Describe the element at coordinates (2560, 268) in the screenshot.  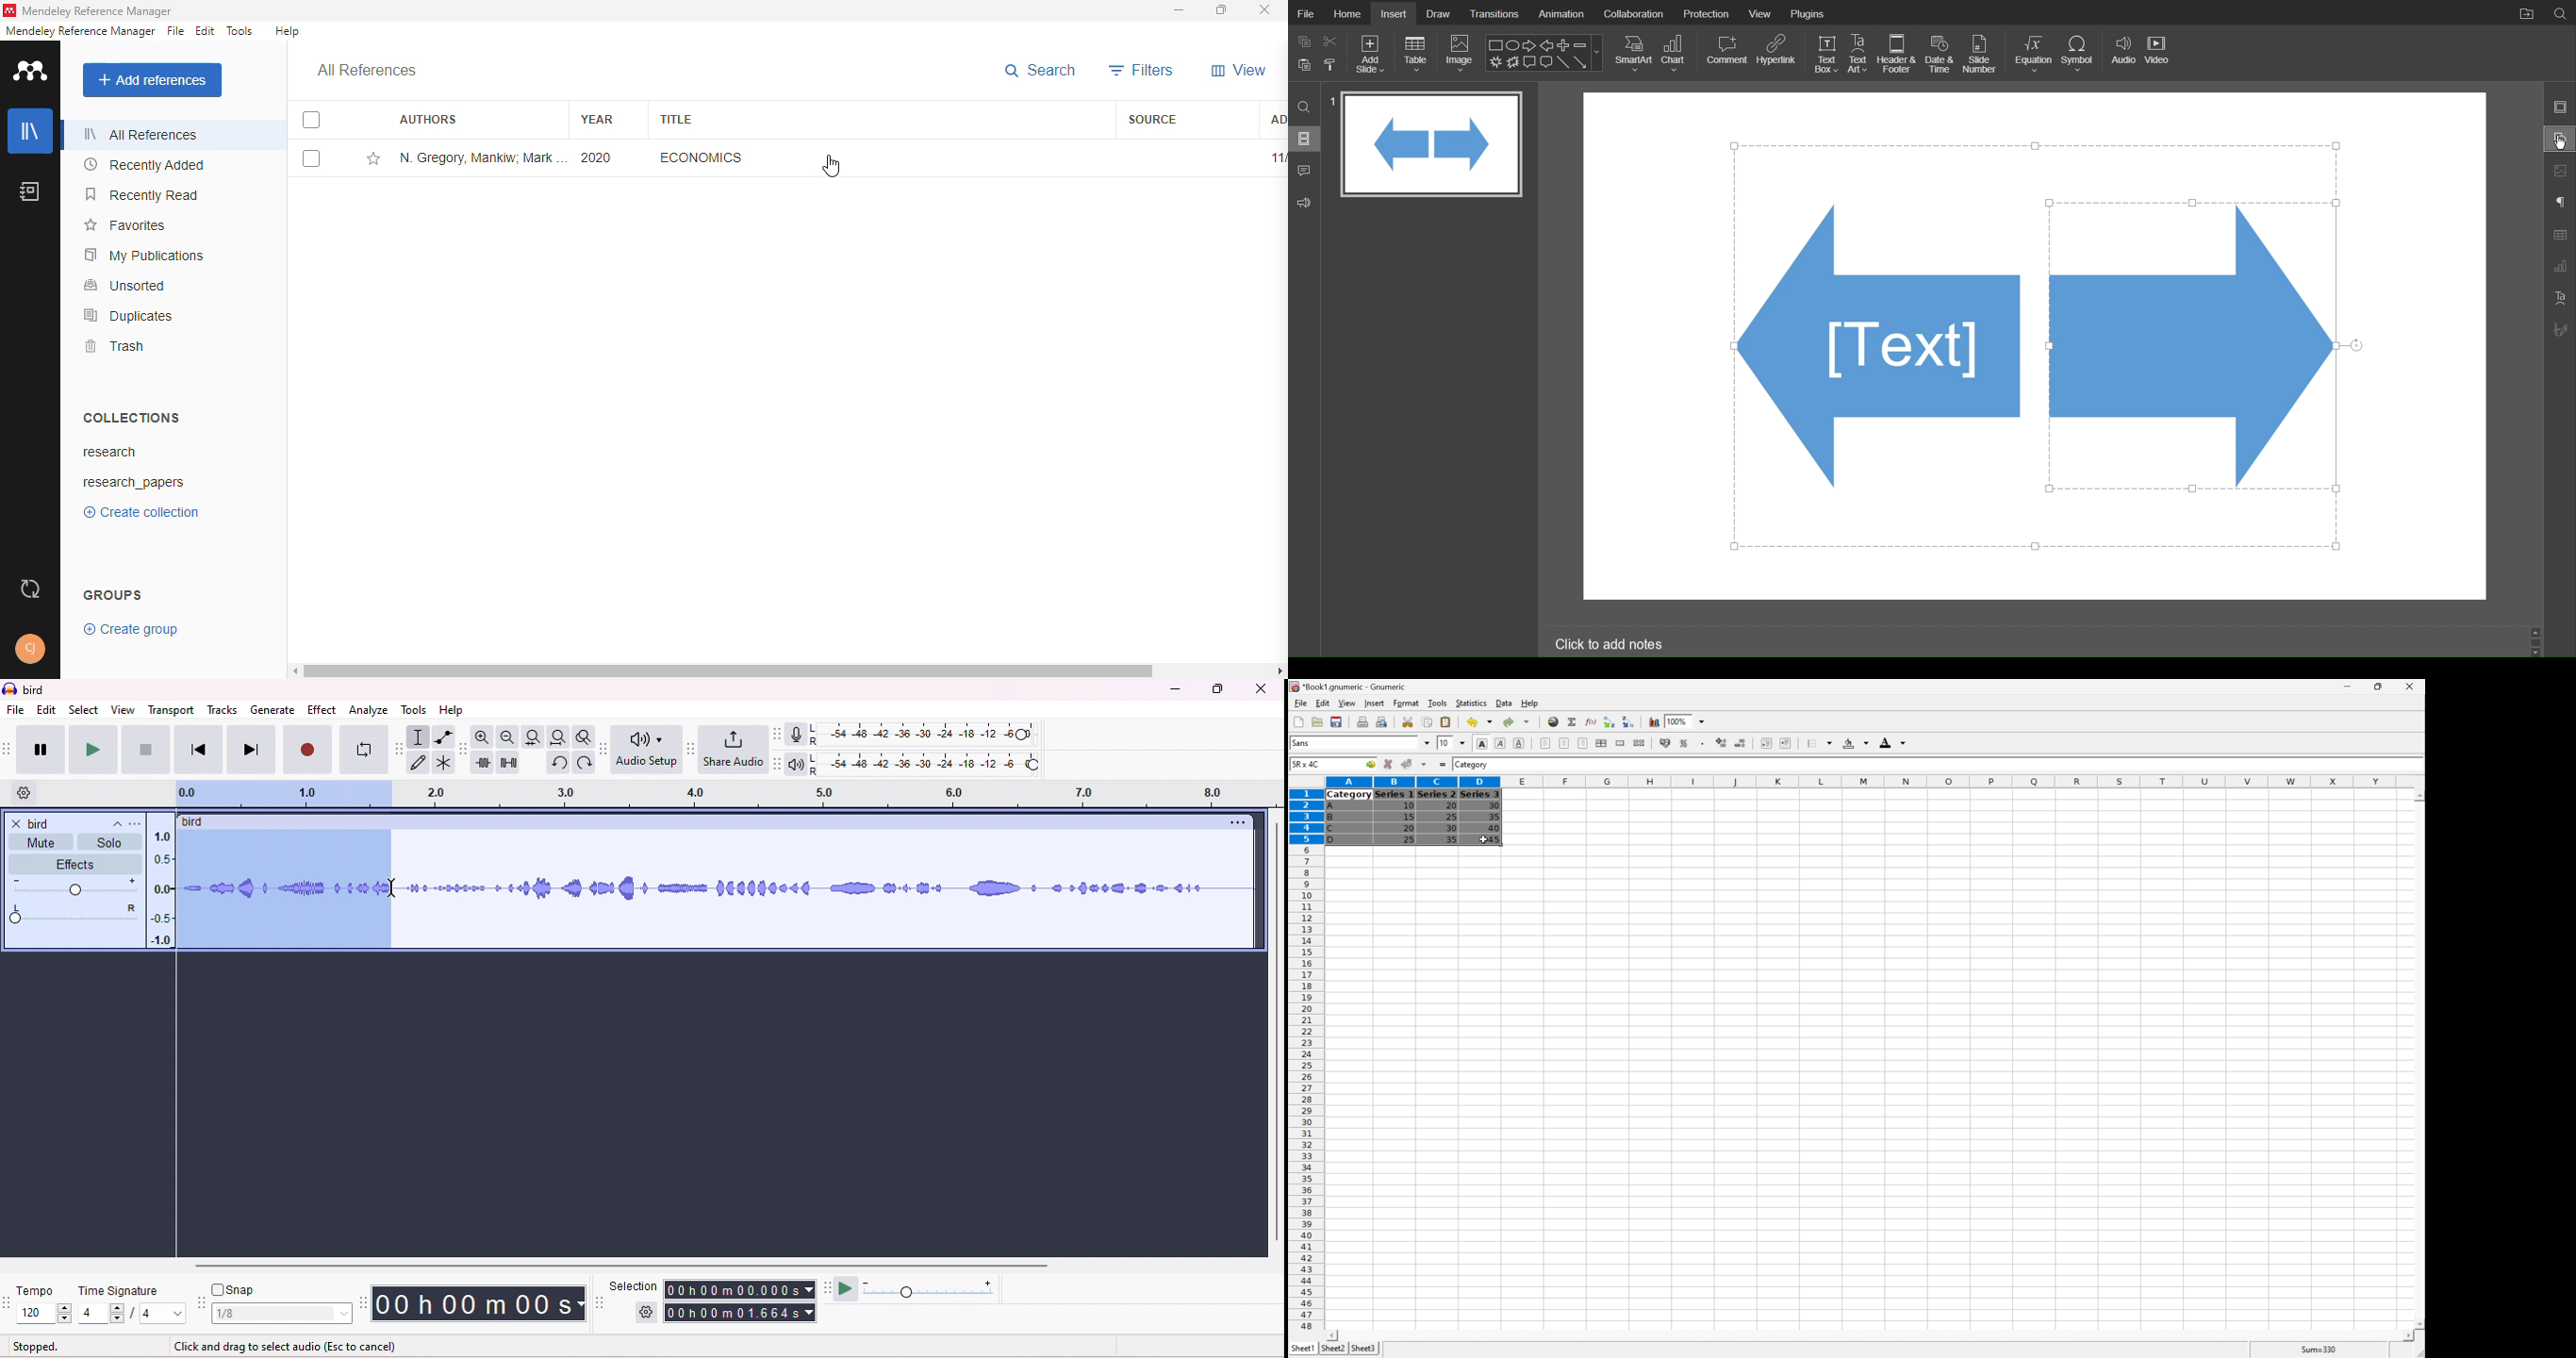
I see `Chart Settings` at that location.